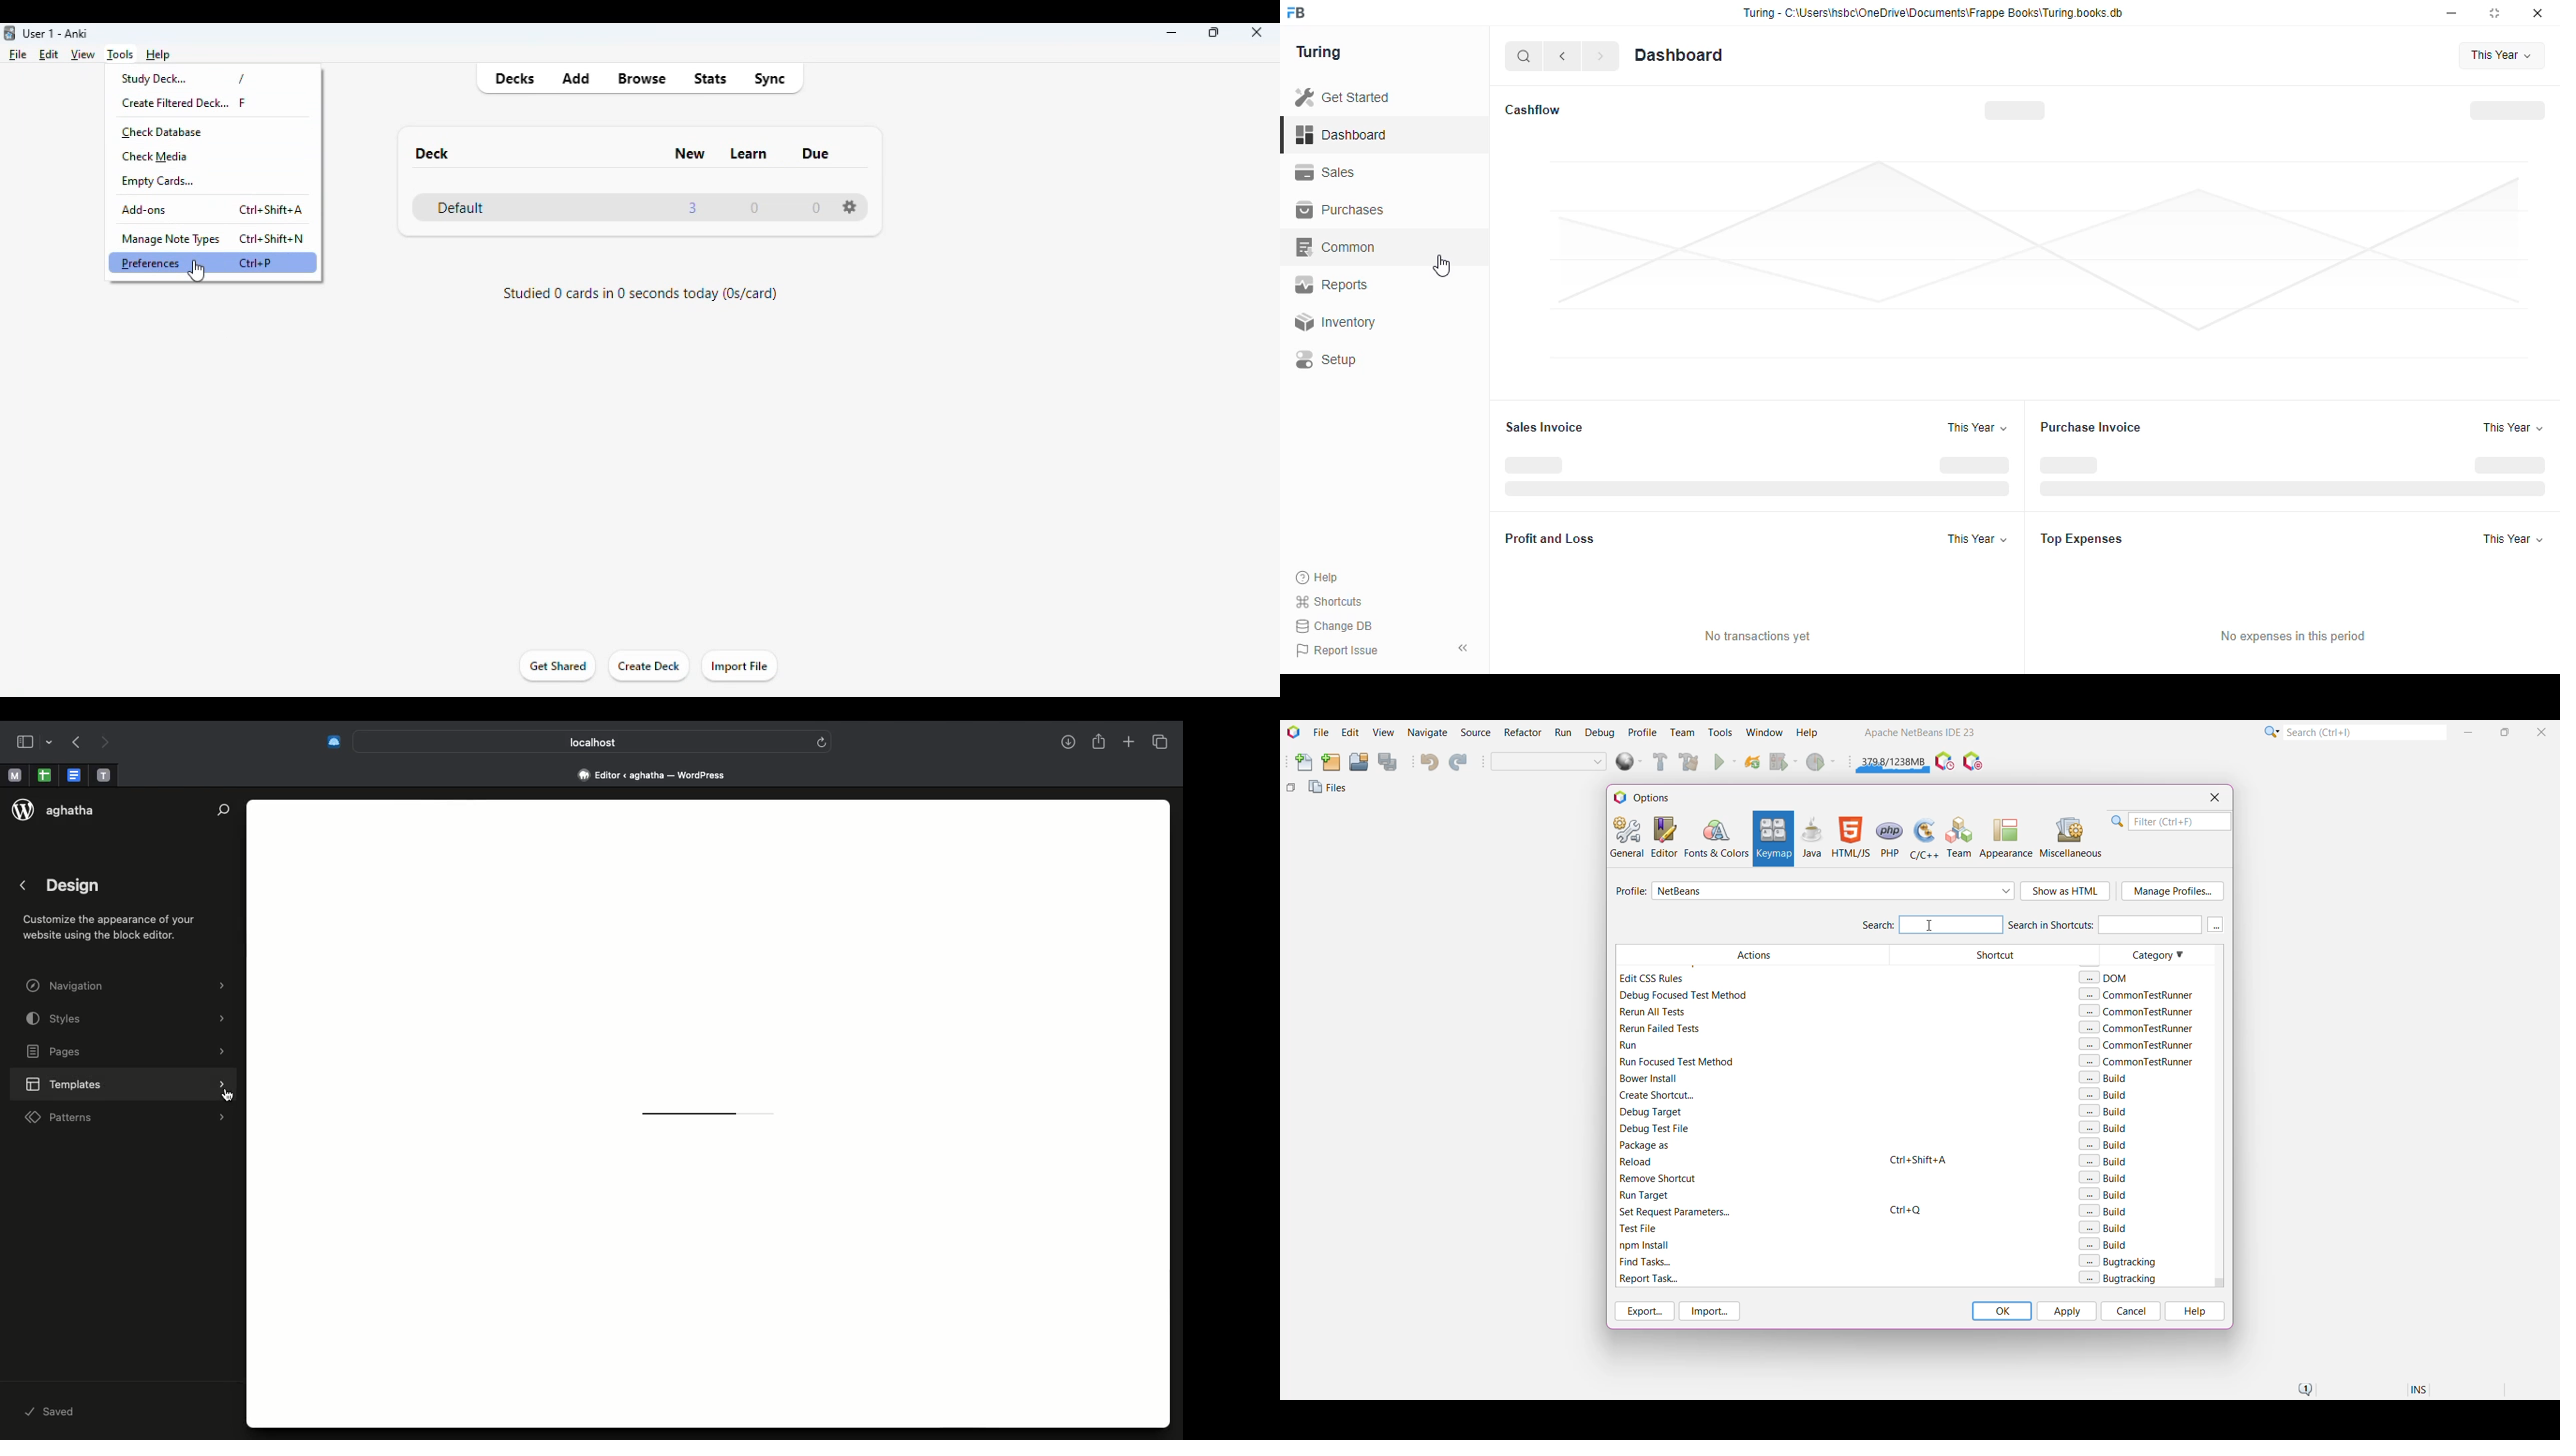 This screenshot has width=2576, height=1456. Describe the element at coordinates (739, 667) in the screenshot. I see `import file` at that location.